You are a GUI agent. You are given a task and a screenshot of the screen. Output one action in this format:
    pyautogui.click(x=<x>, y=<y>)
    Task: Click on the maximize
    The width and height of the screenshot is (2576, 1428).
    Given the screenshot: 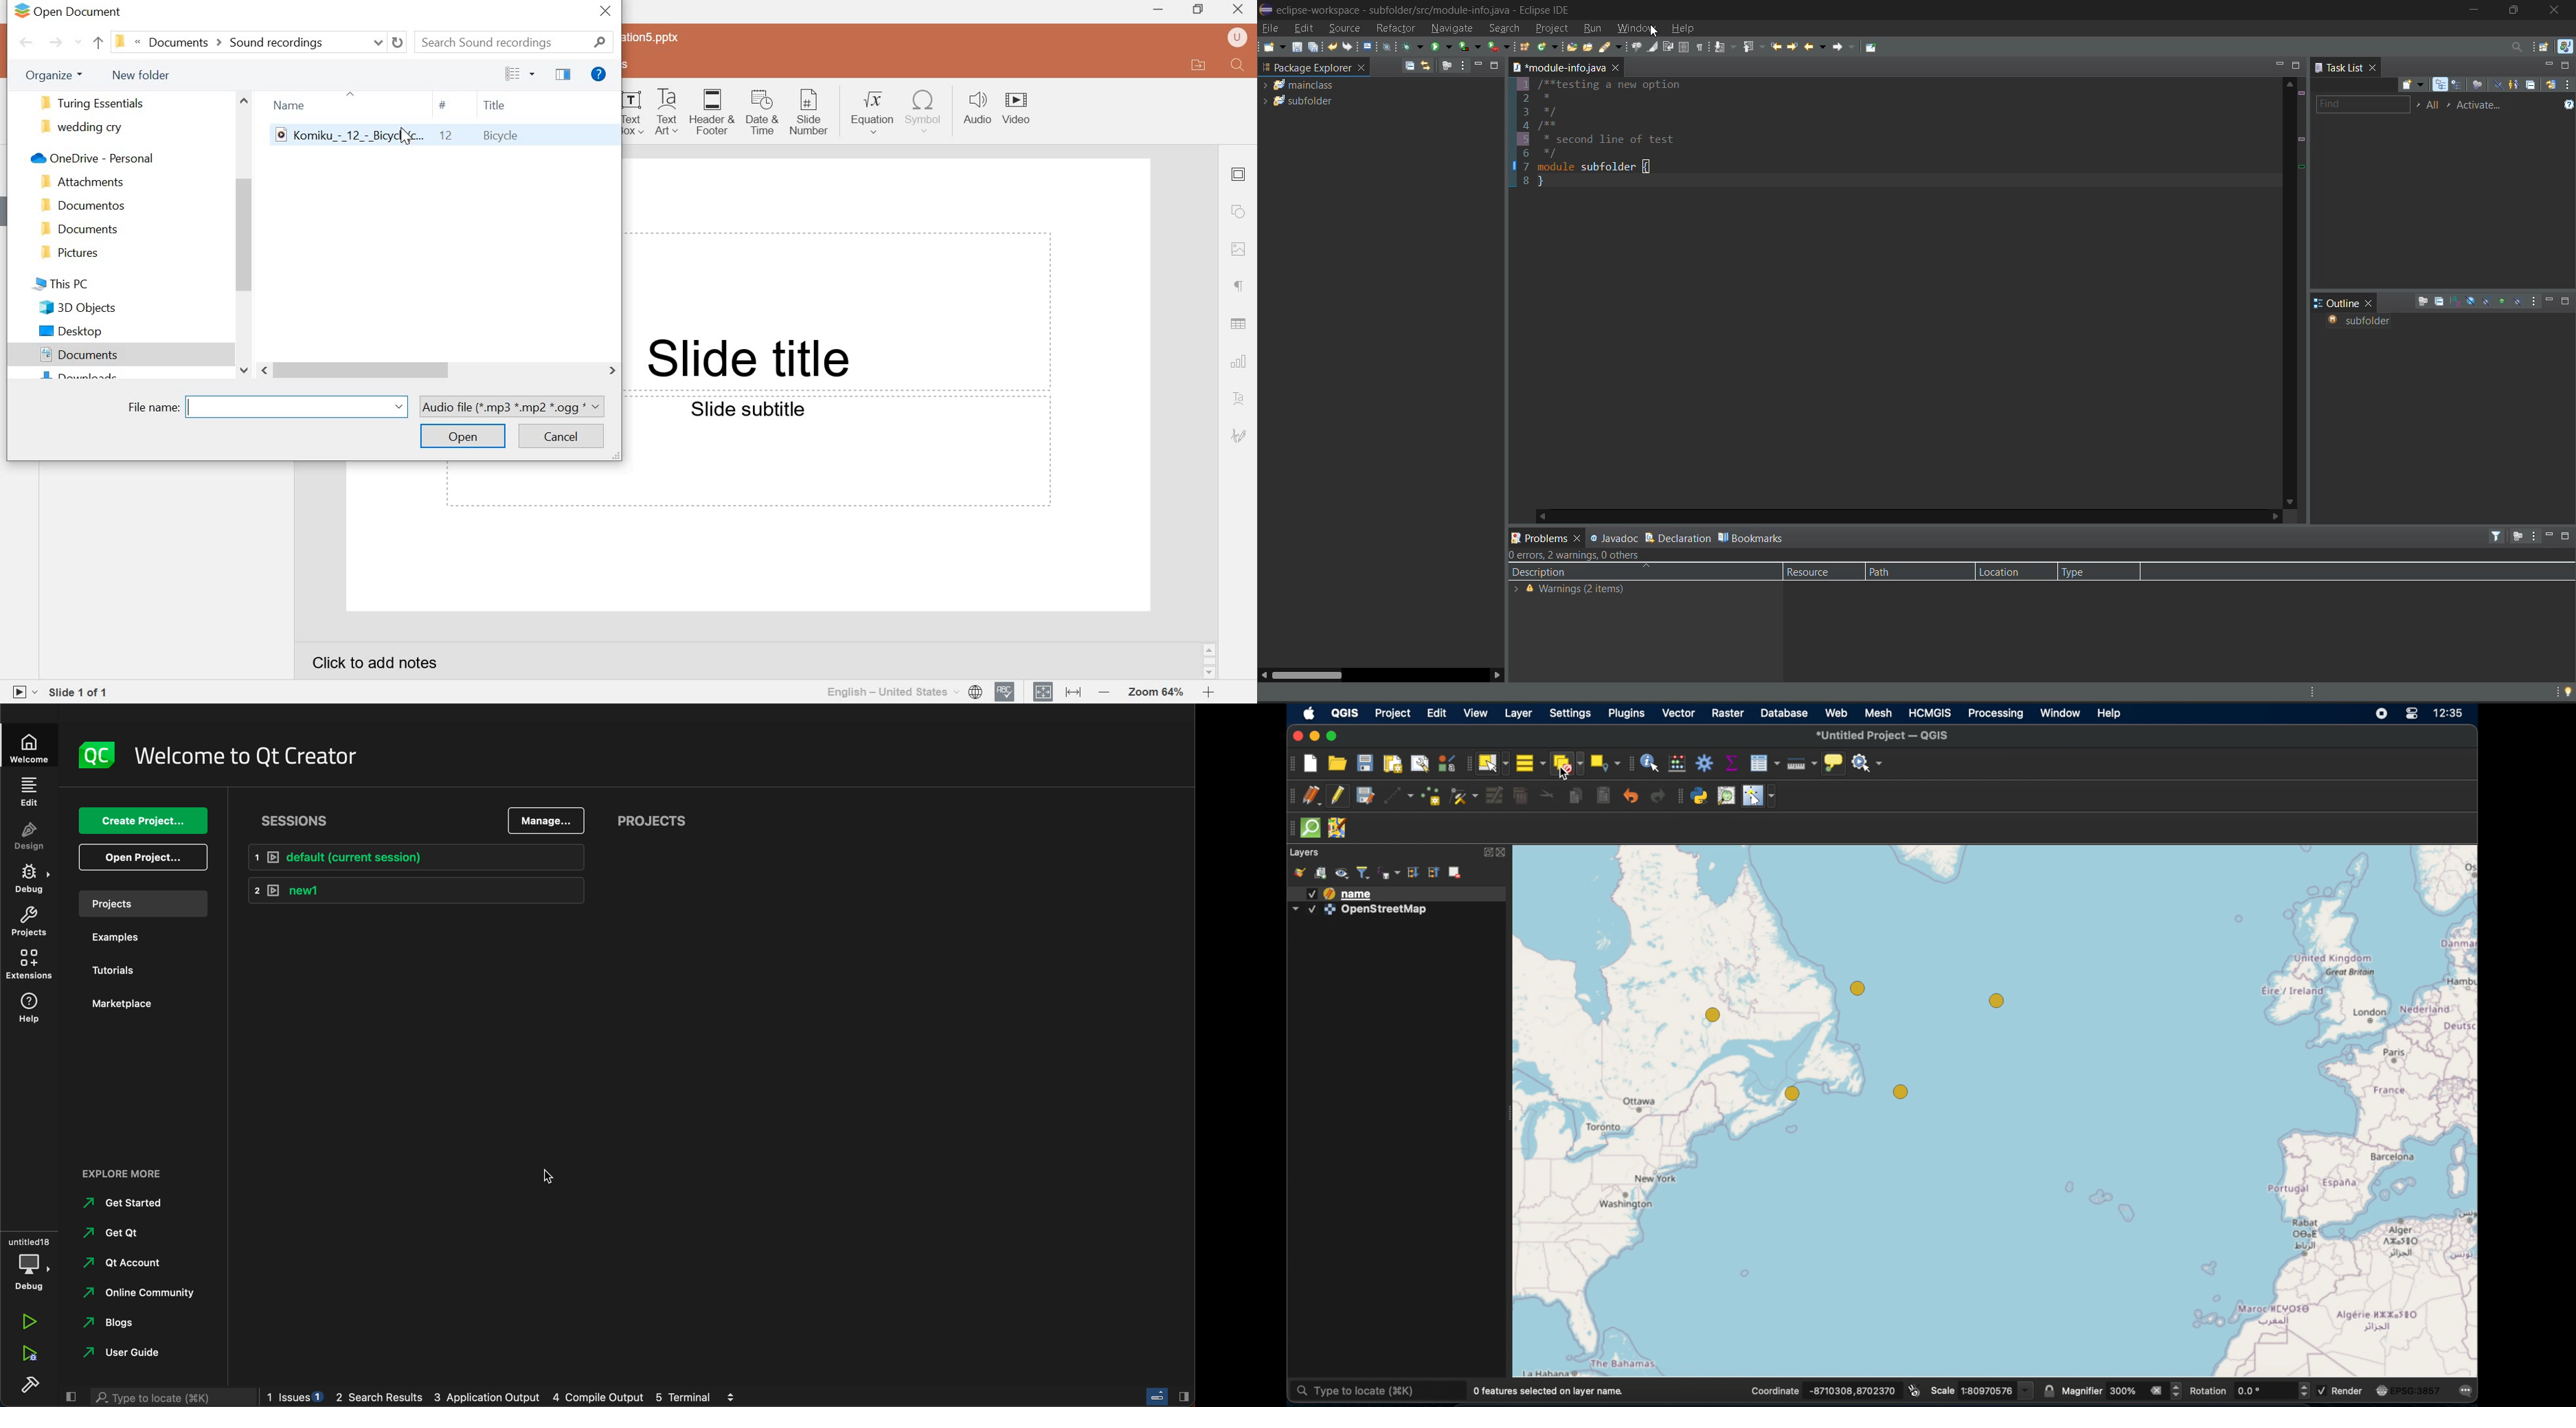 What is the action you would take?
    pyautogui.click(x=1335, y=737)
    